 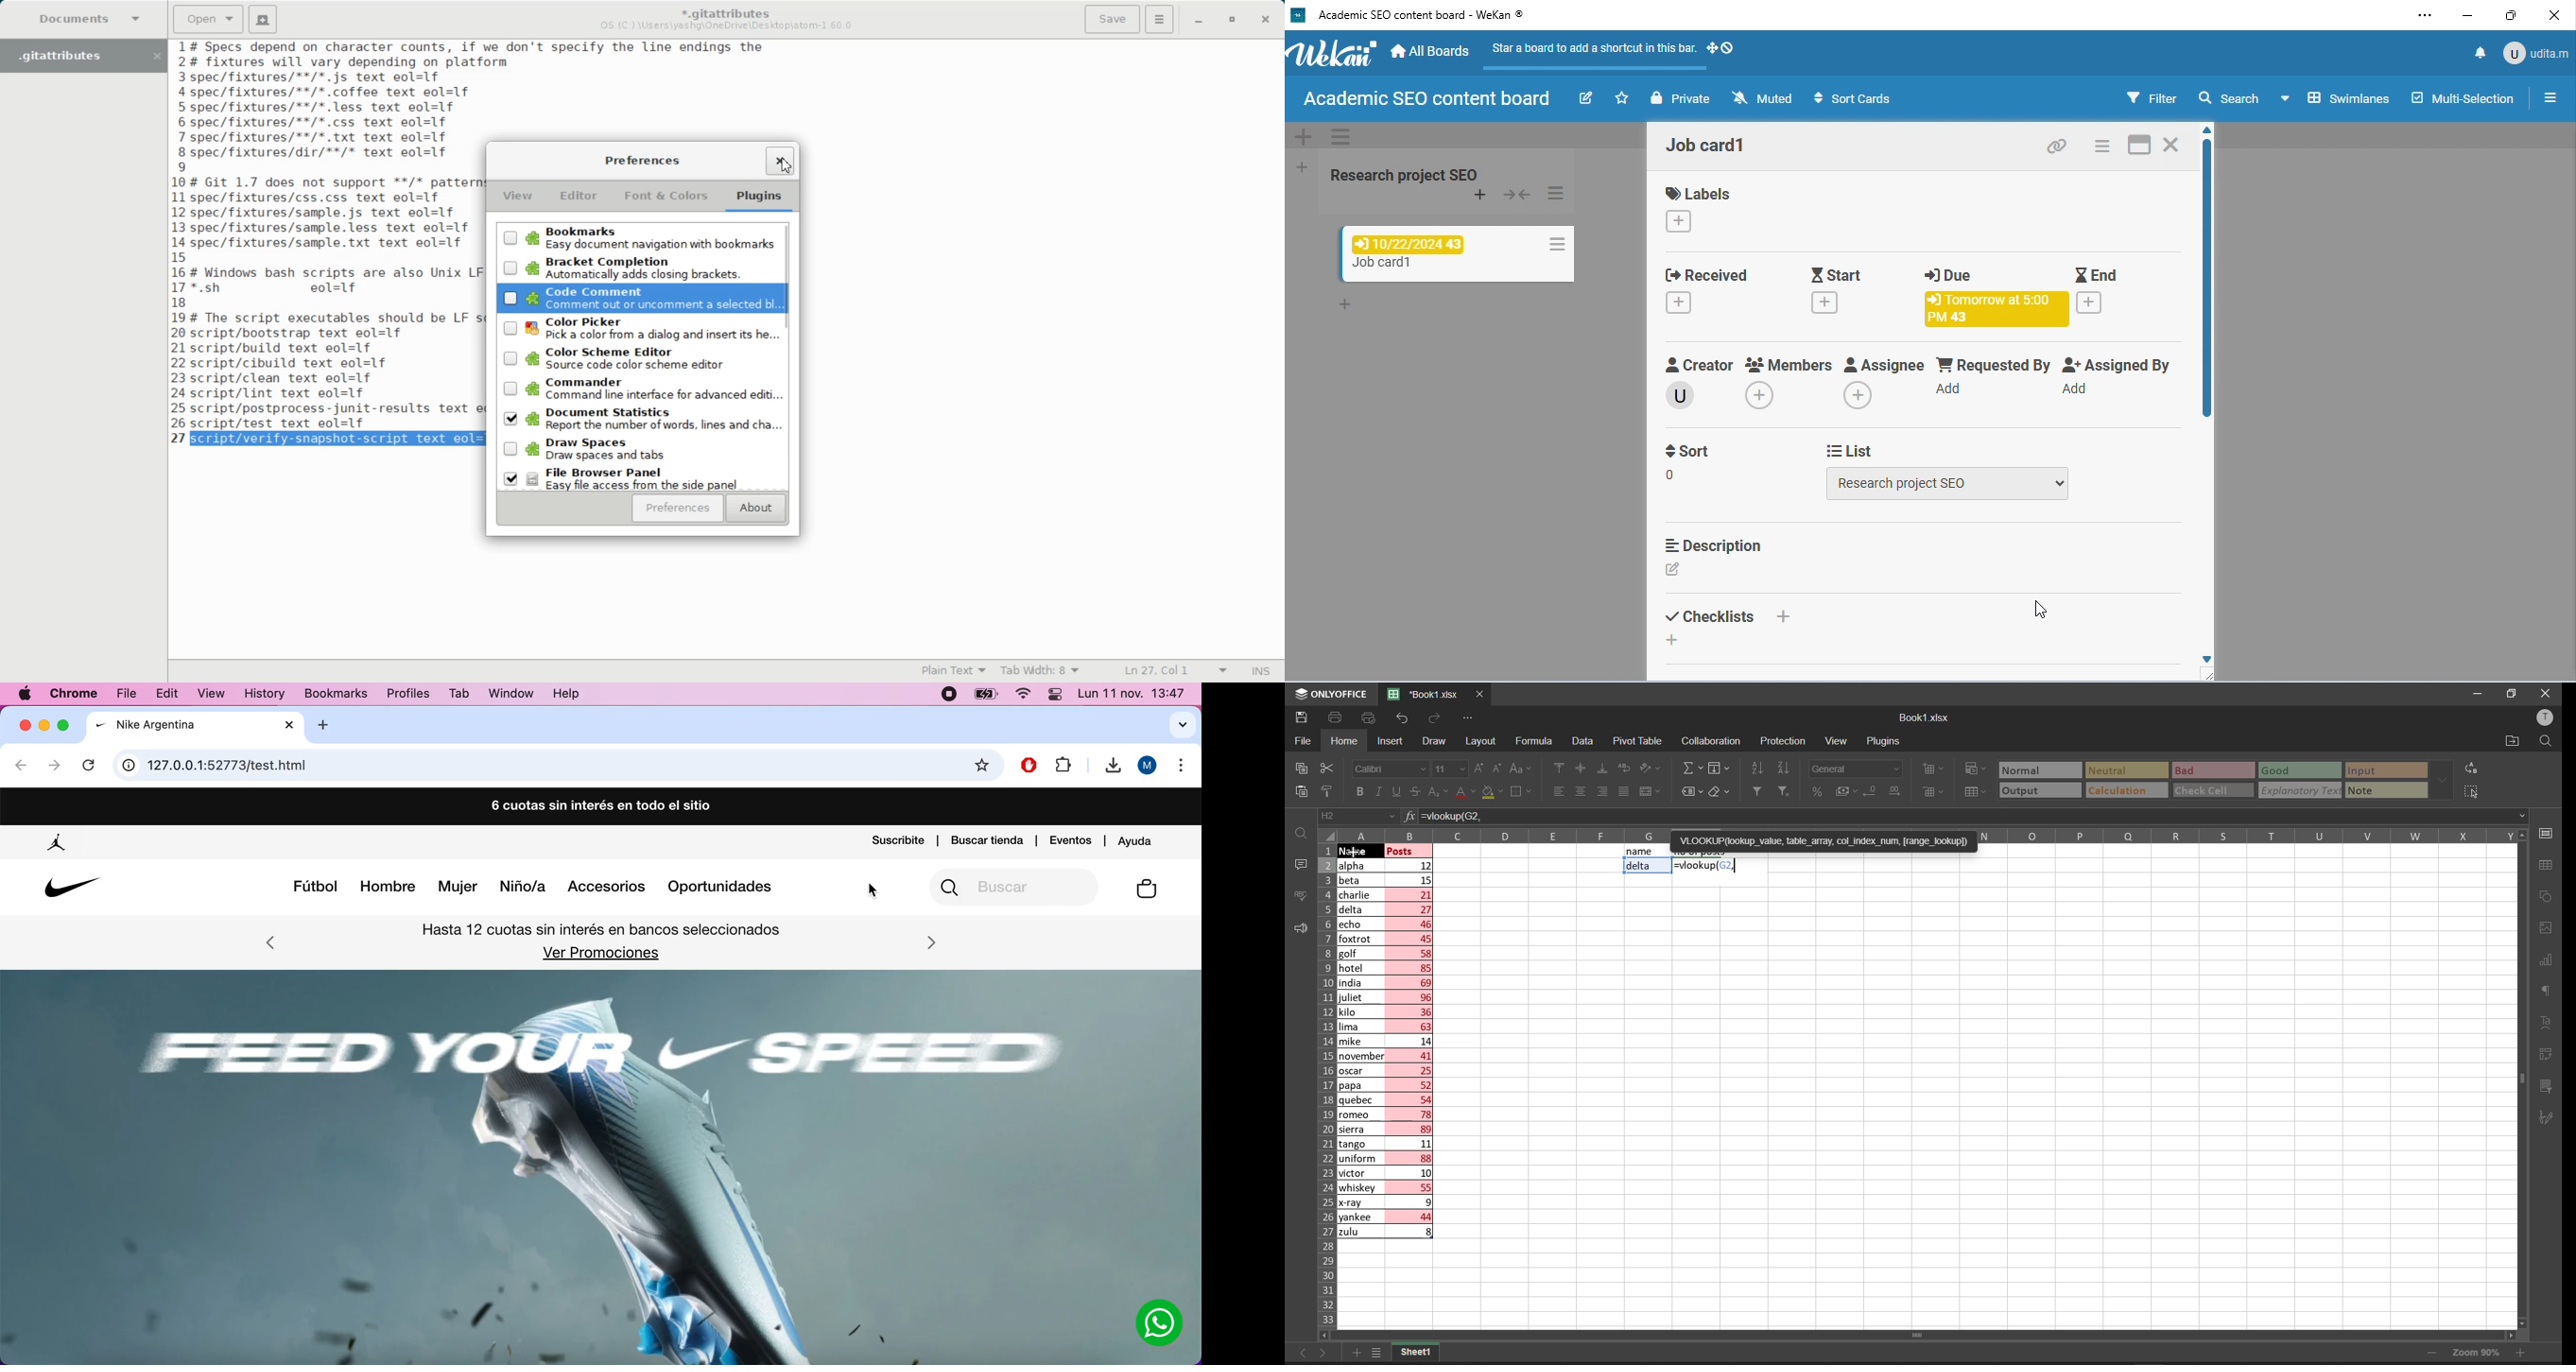 I want to click on fill color, so click(x=1494, y=793).